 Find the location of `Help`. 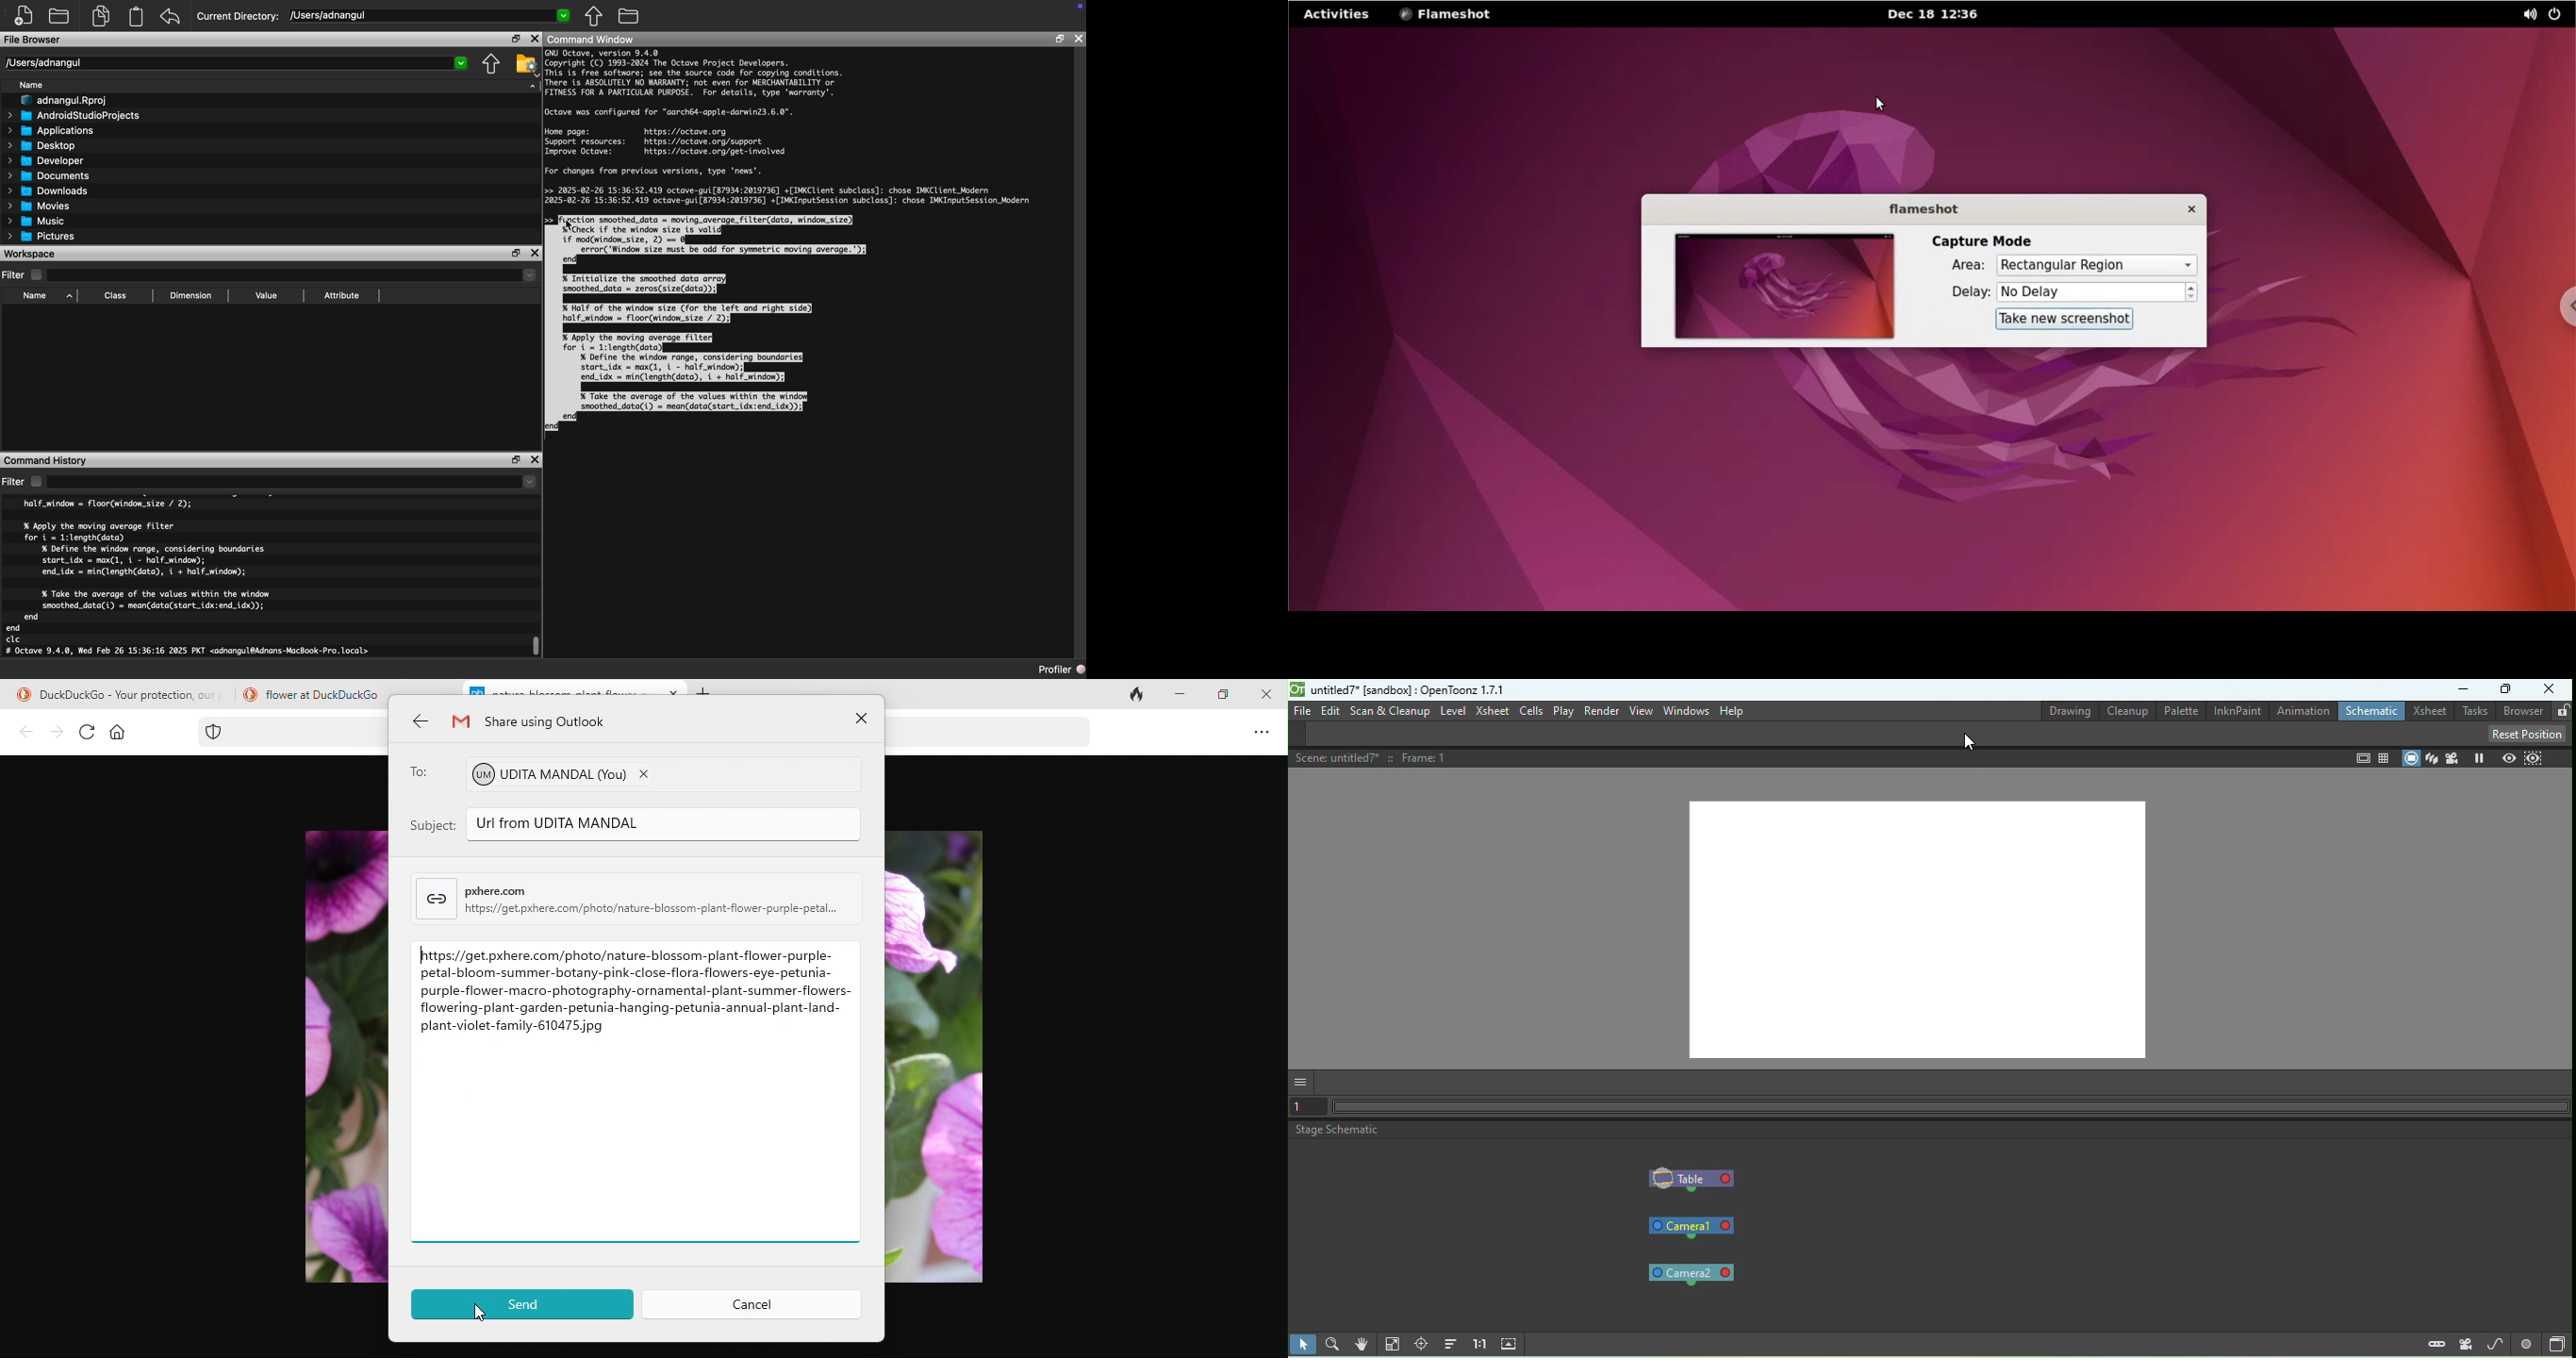

Help is located at coordinates (1734, 711).